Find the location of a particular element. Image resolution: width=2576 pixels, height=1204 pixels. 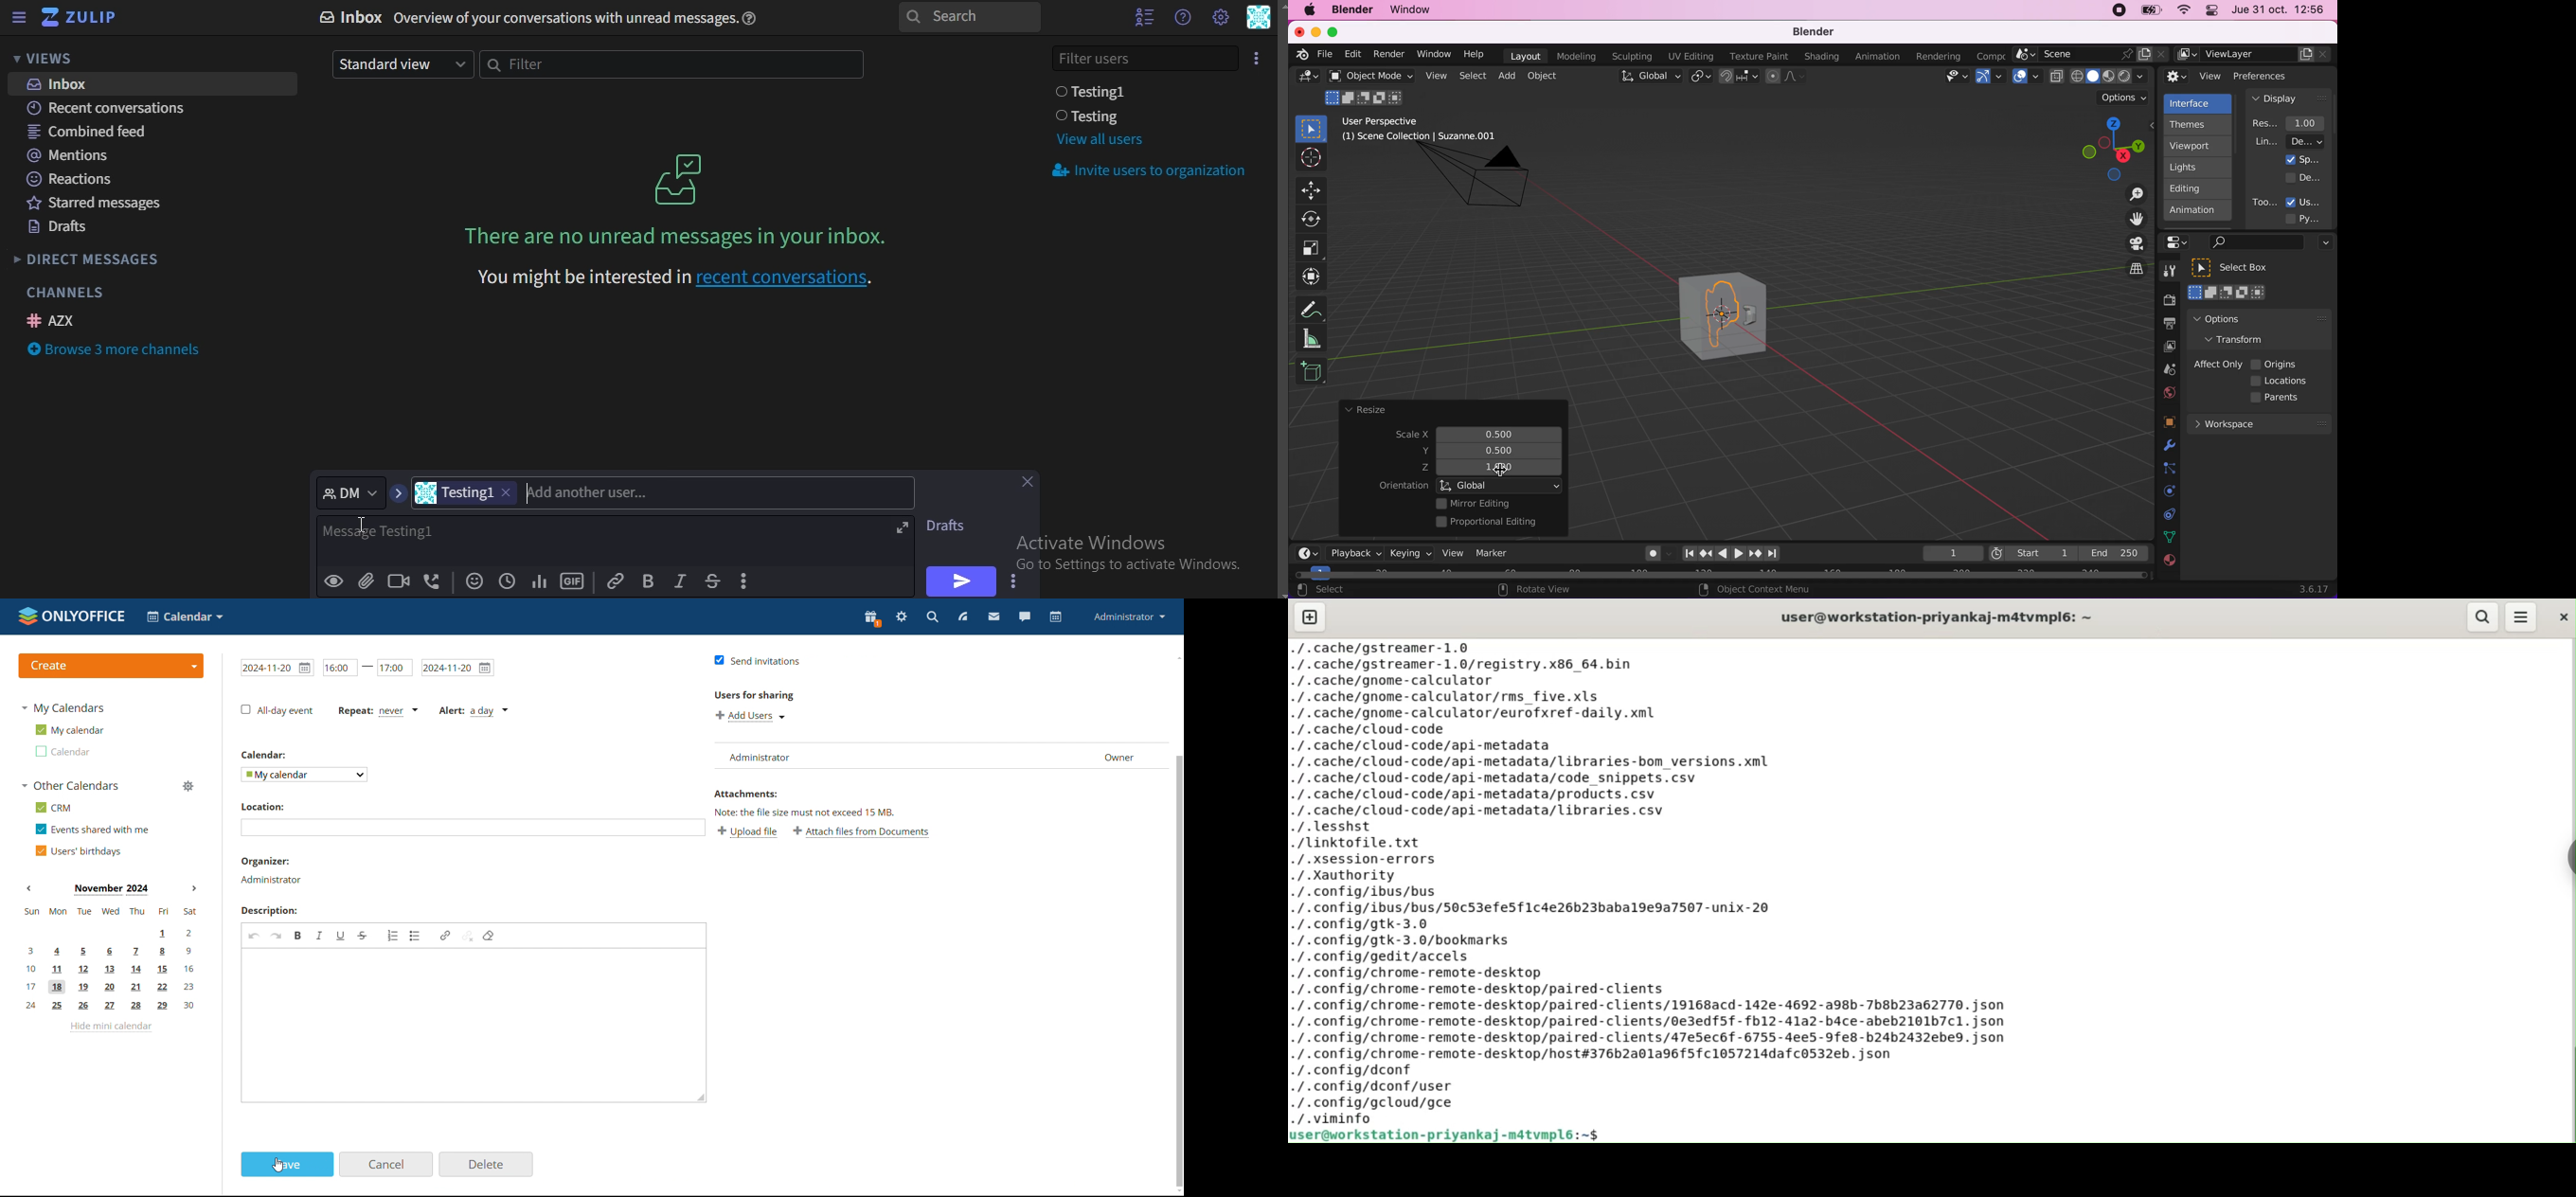

panel control is located at coordinates (2210, 11).